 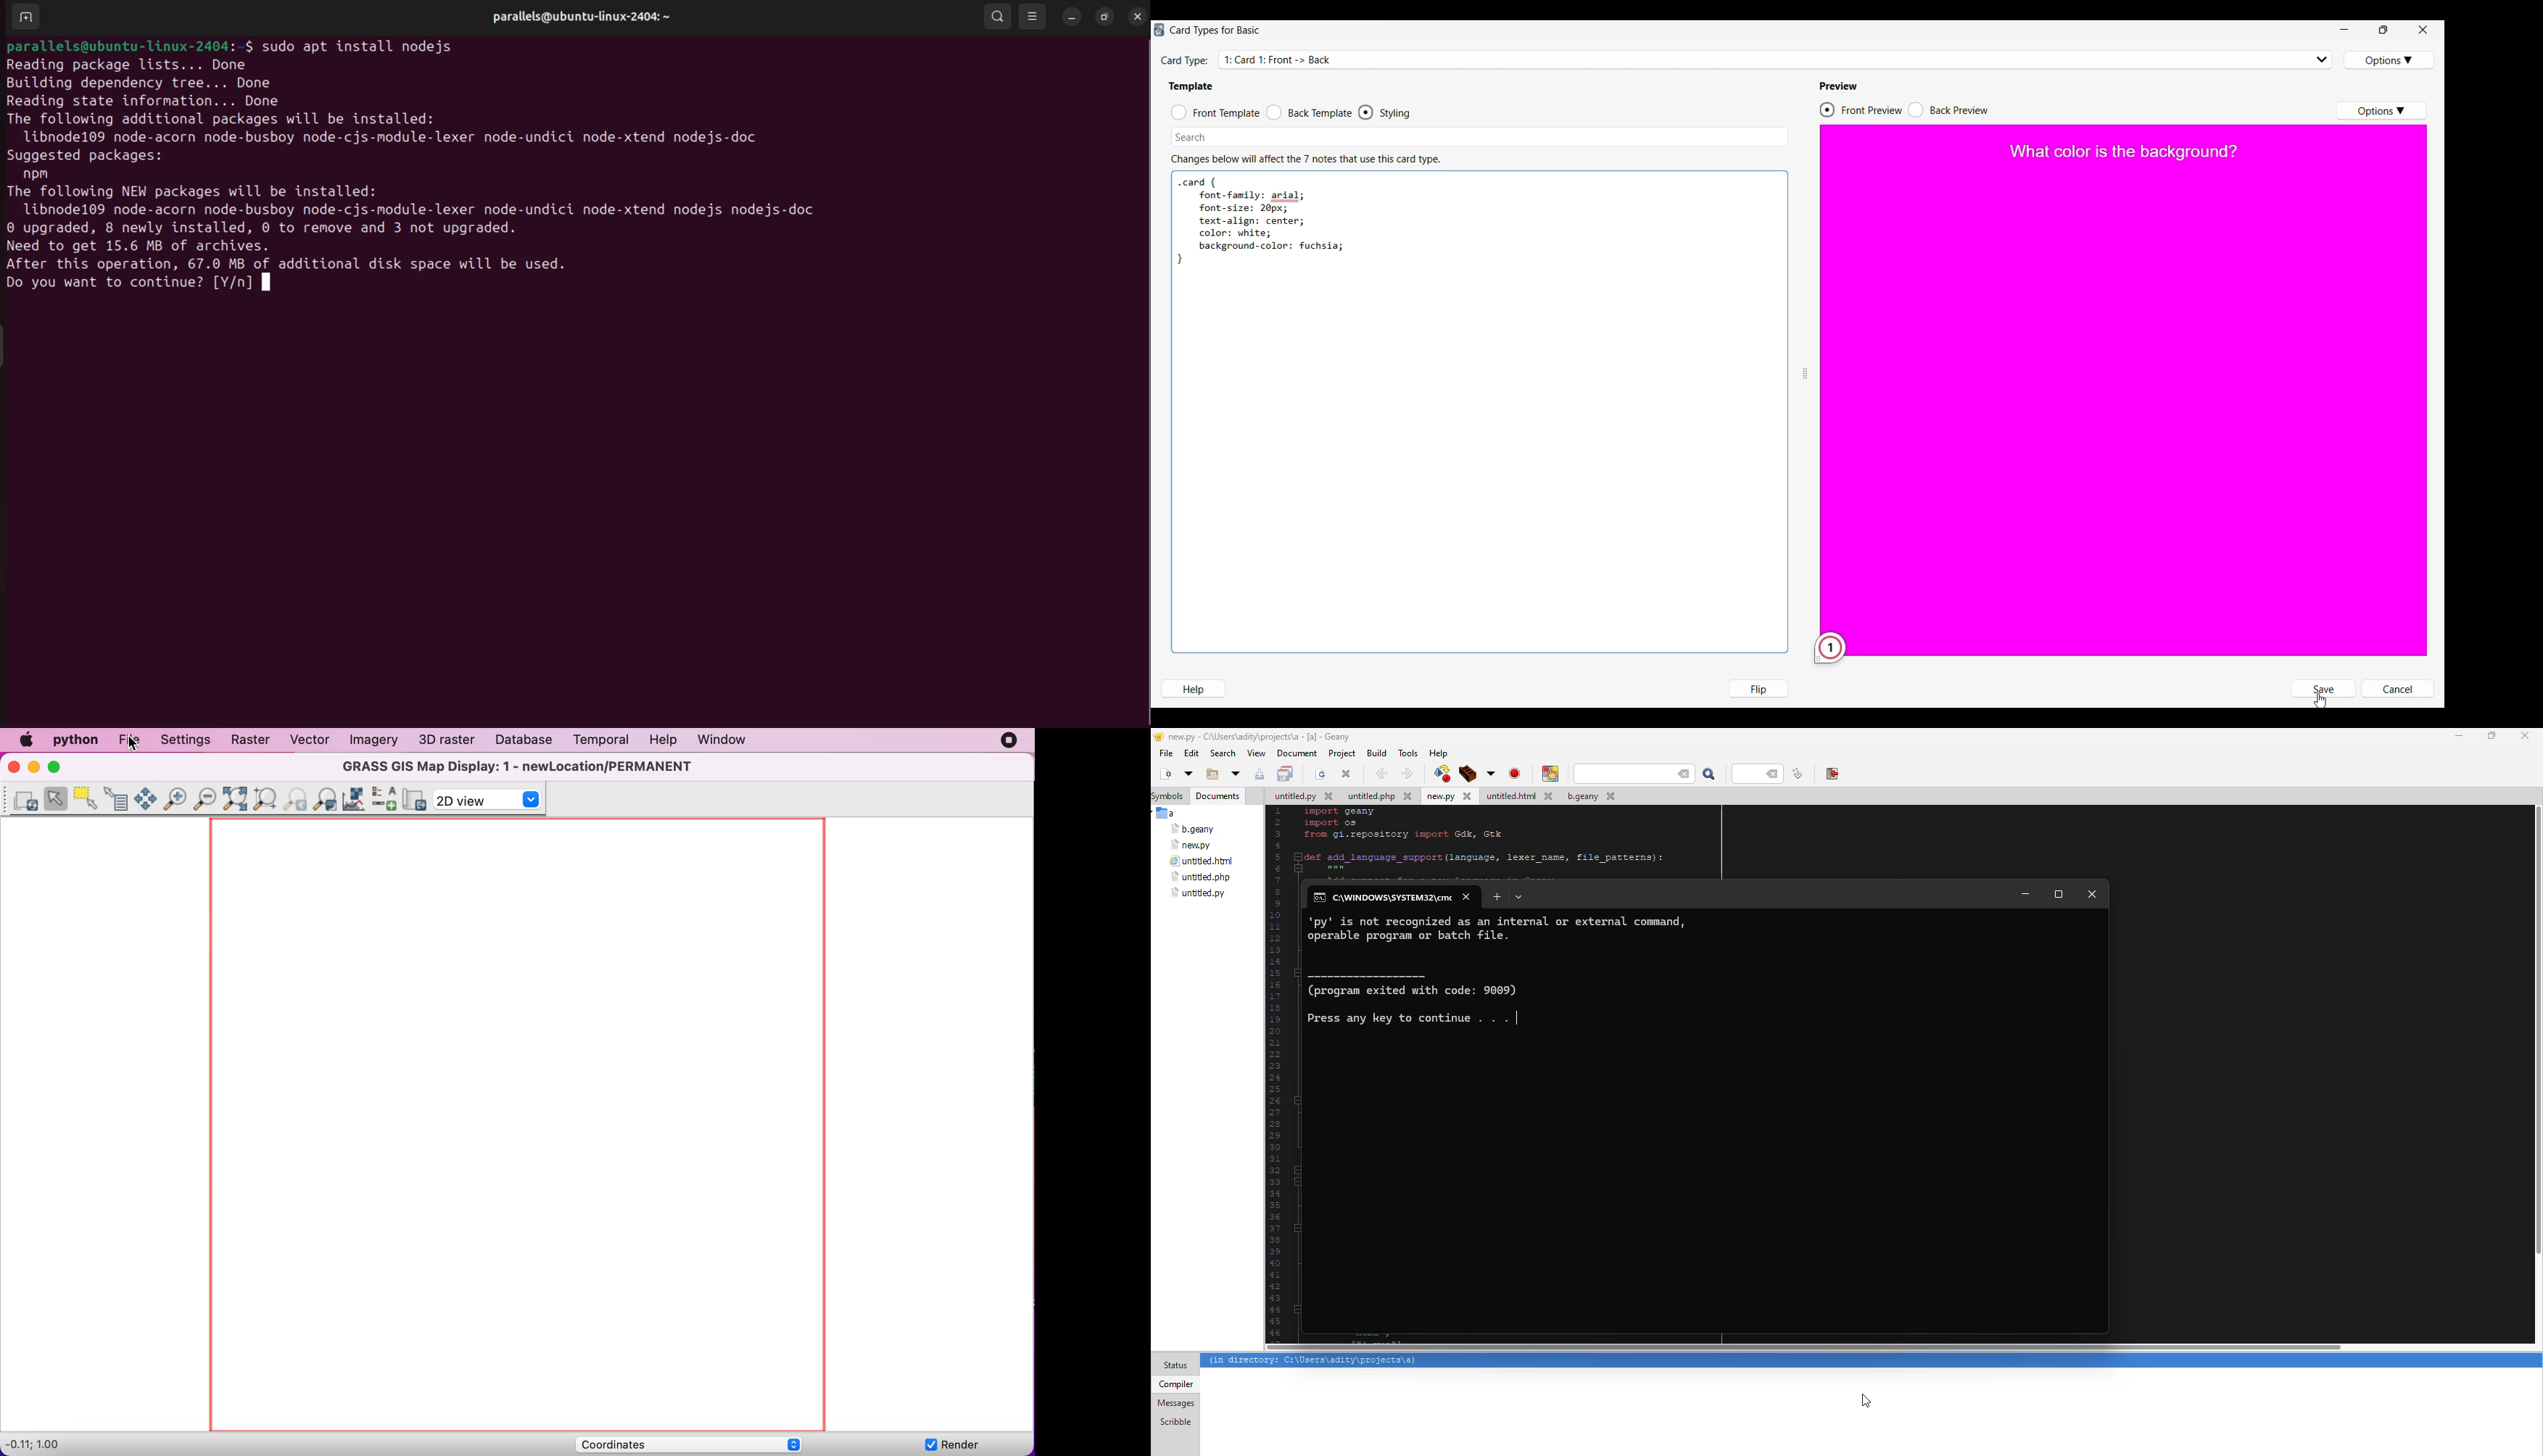 What do you see at coordinates (1861, 110) in the screenshot?
I see `Preview front of card, current selection` at bounding box center [1861, 110].